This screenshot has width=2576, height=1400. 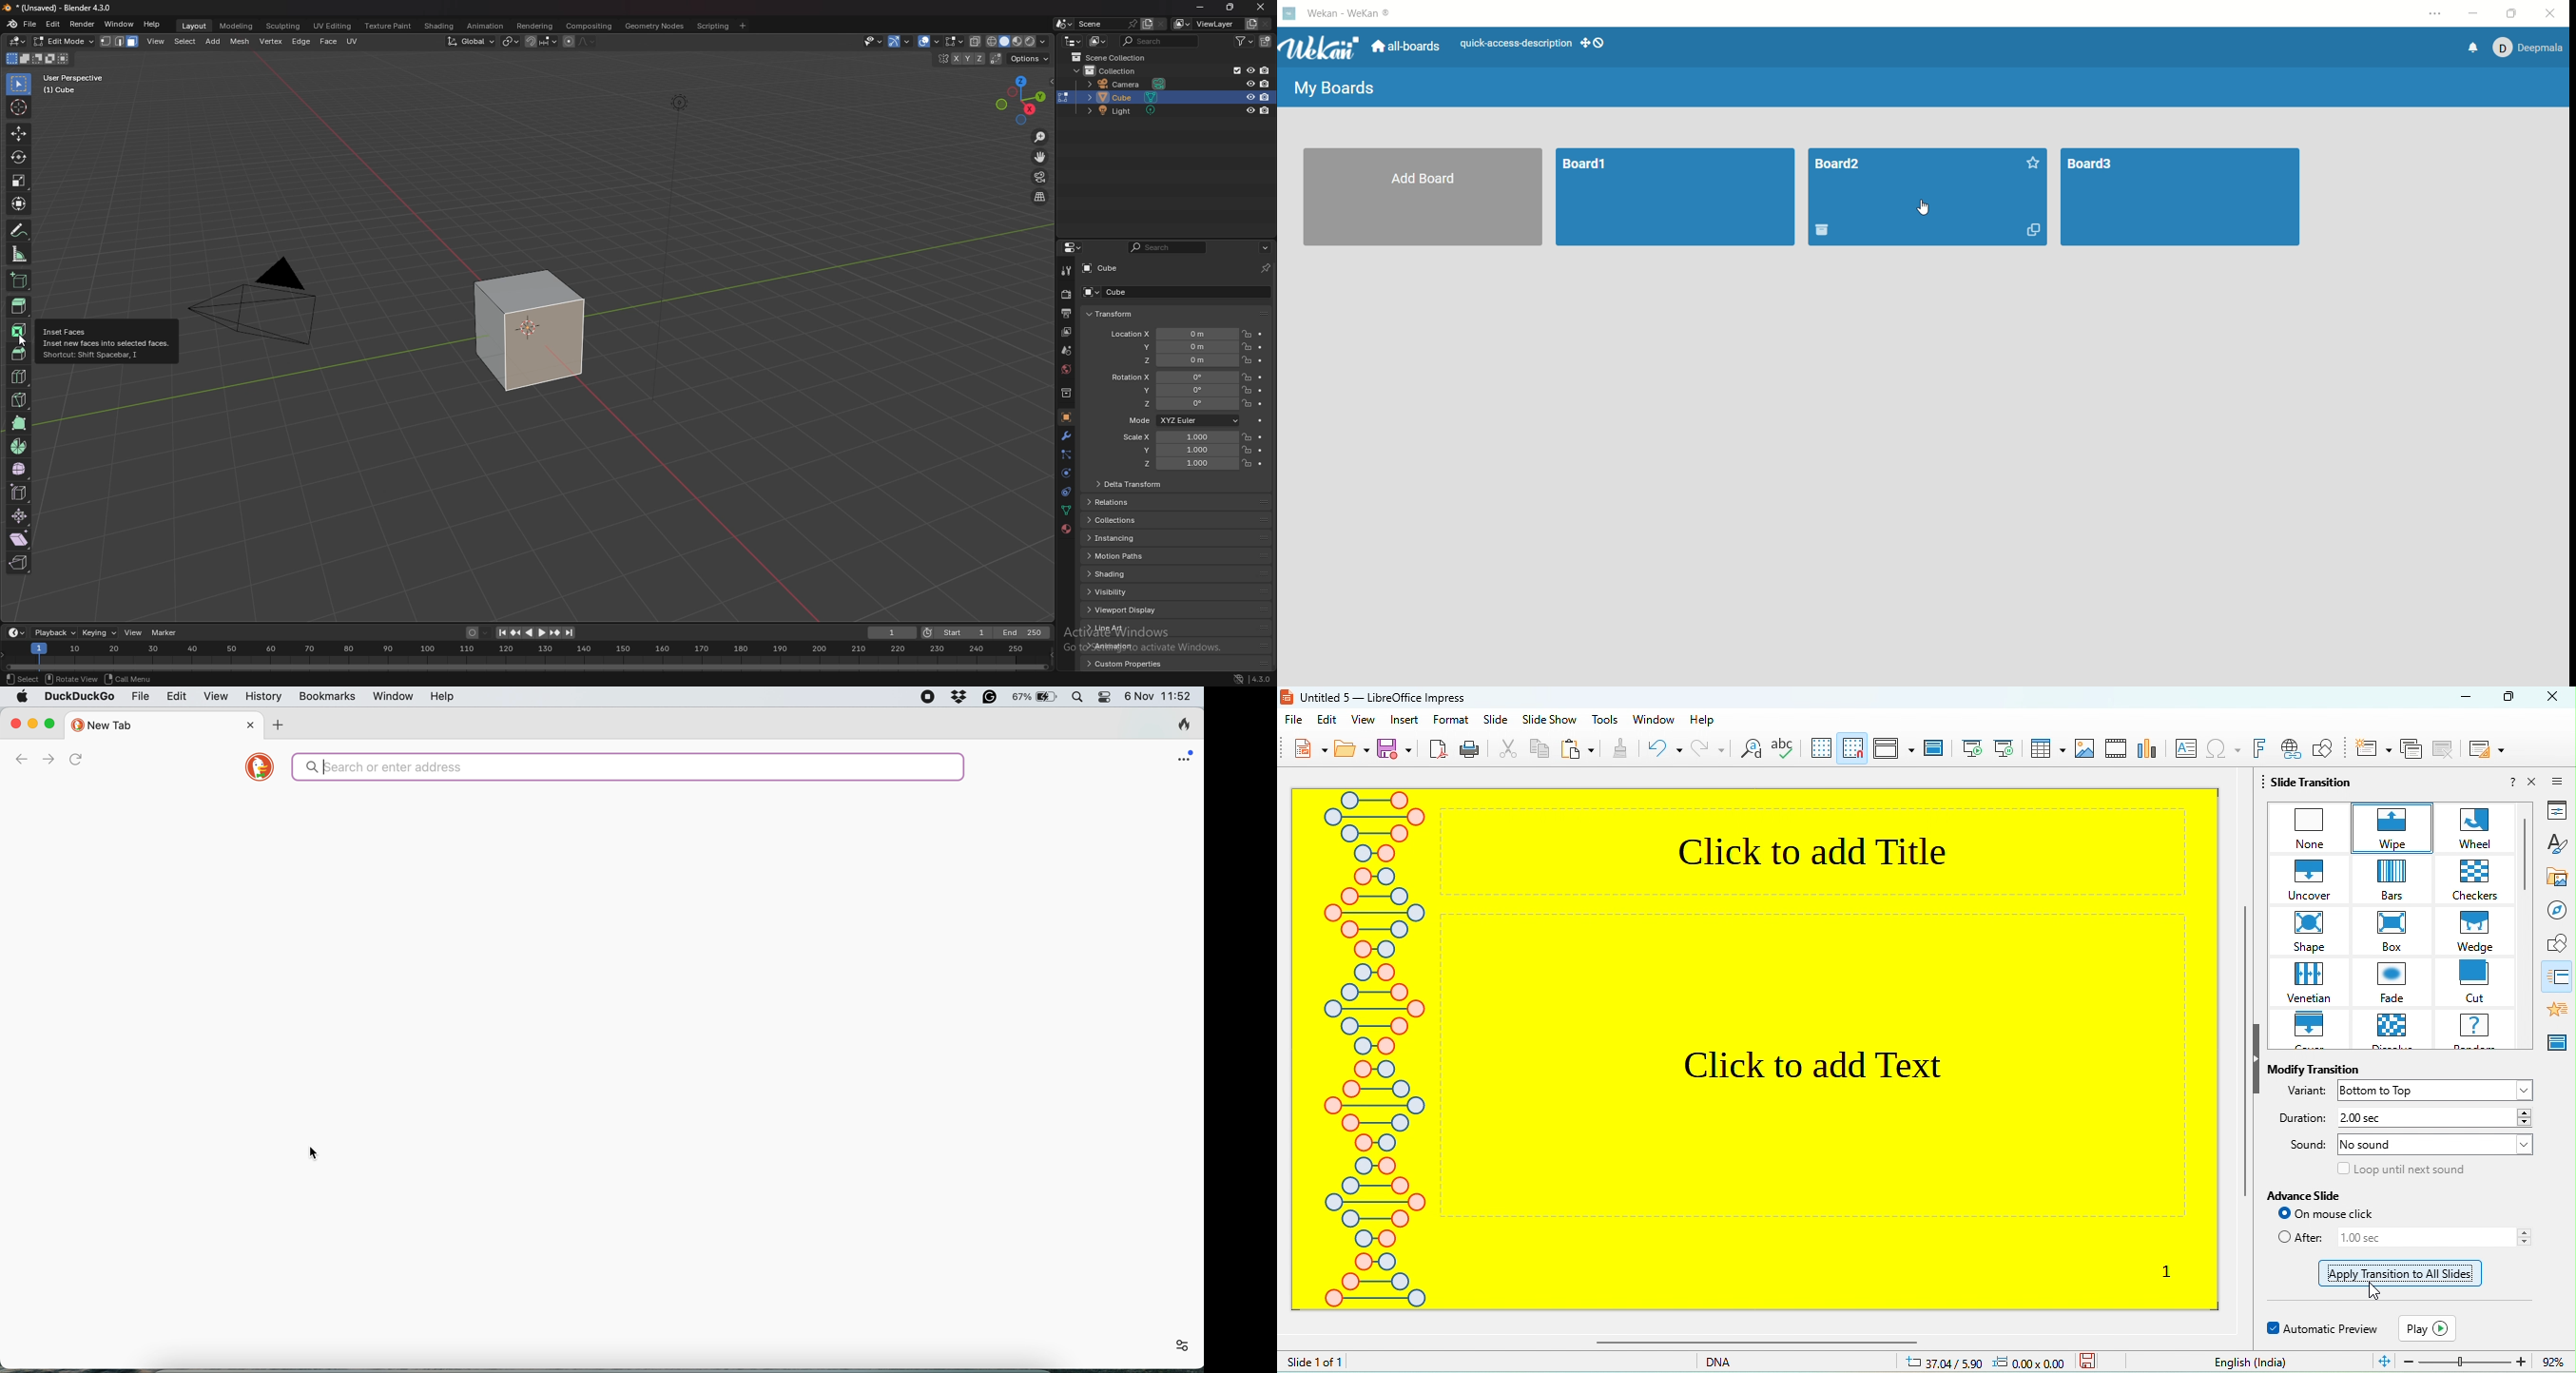 What do you see at coordinates (1830, 848) in the screenshot?
I see `click to add title` at bounding box center [1830, 848].